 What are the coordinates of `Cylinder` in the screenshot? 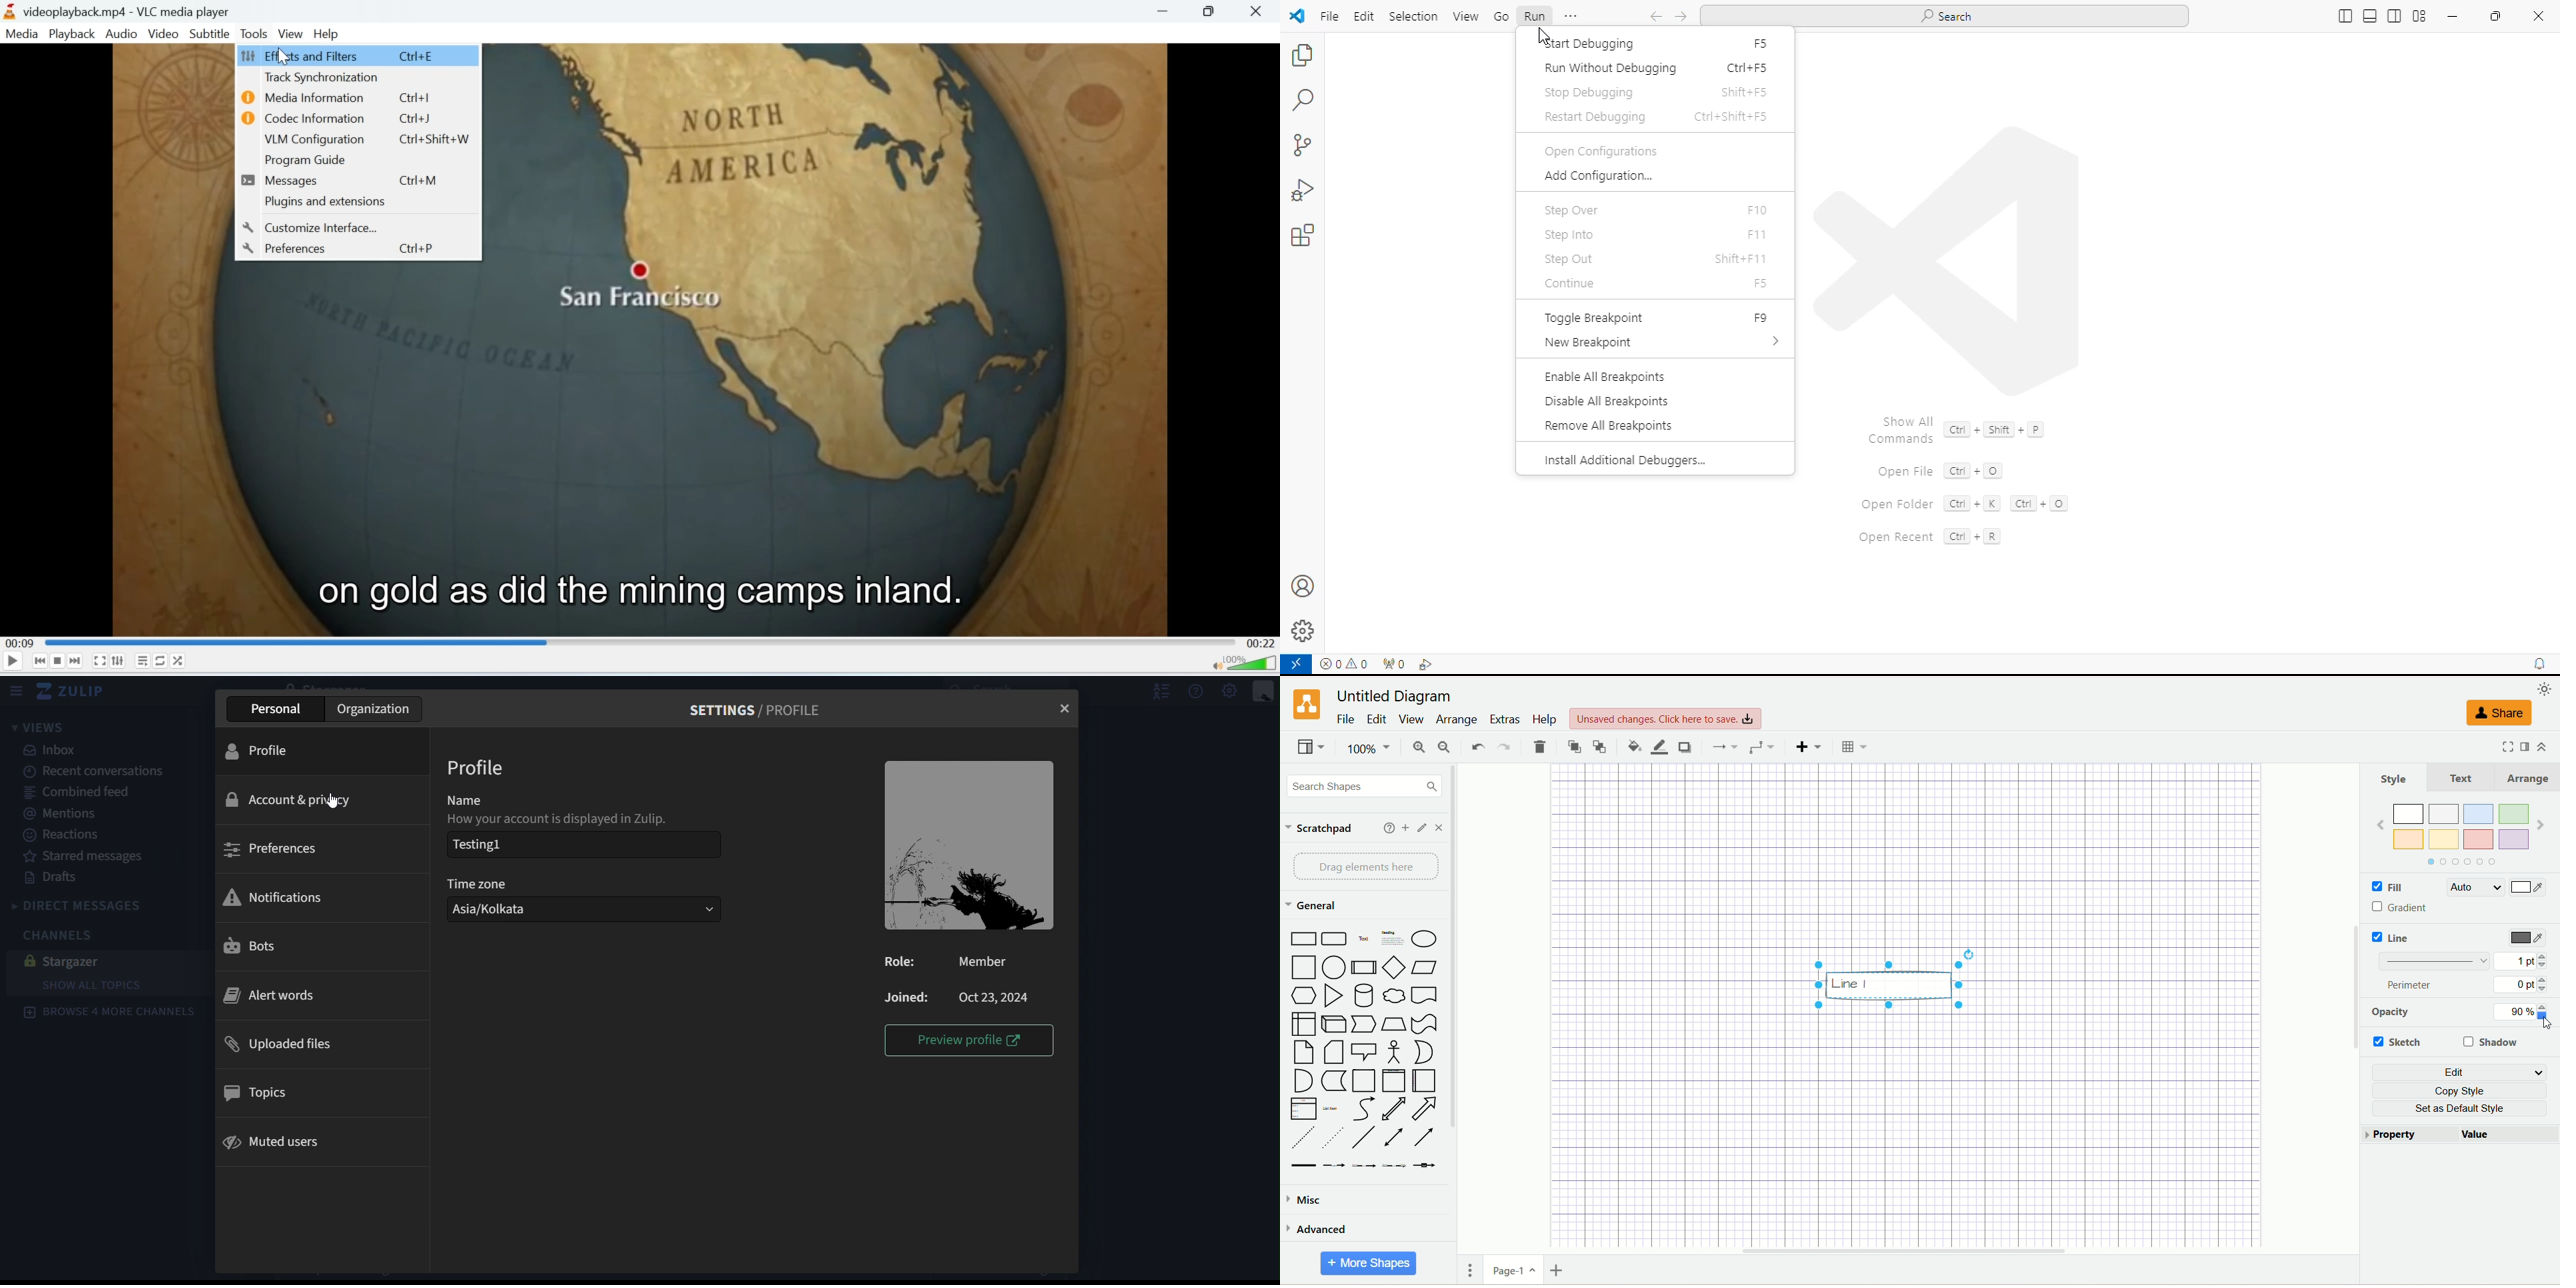 It's located at (1363, 995).